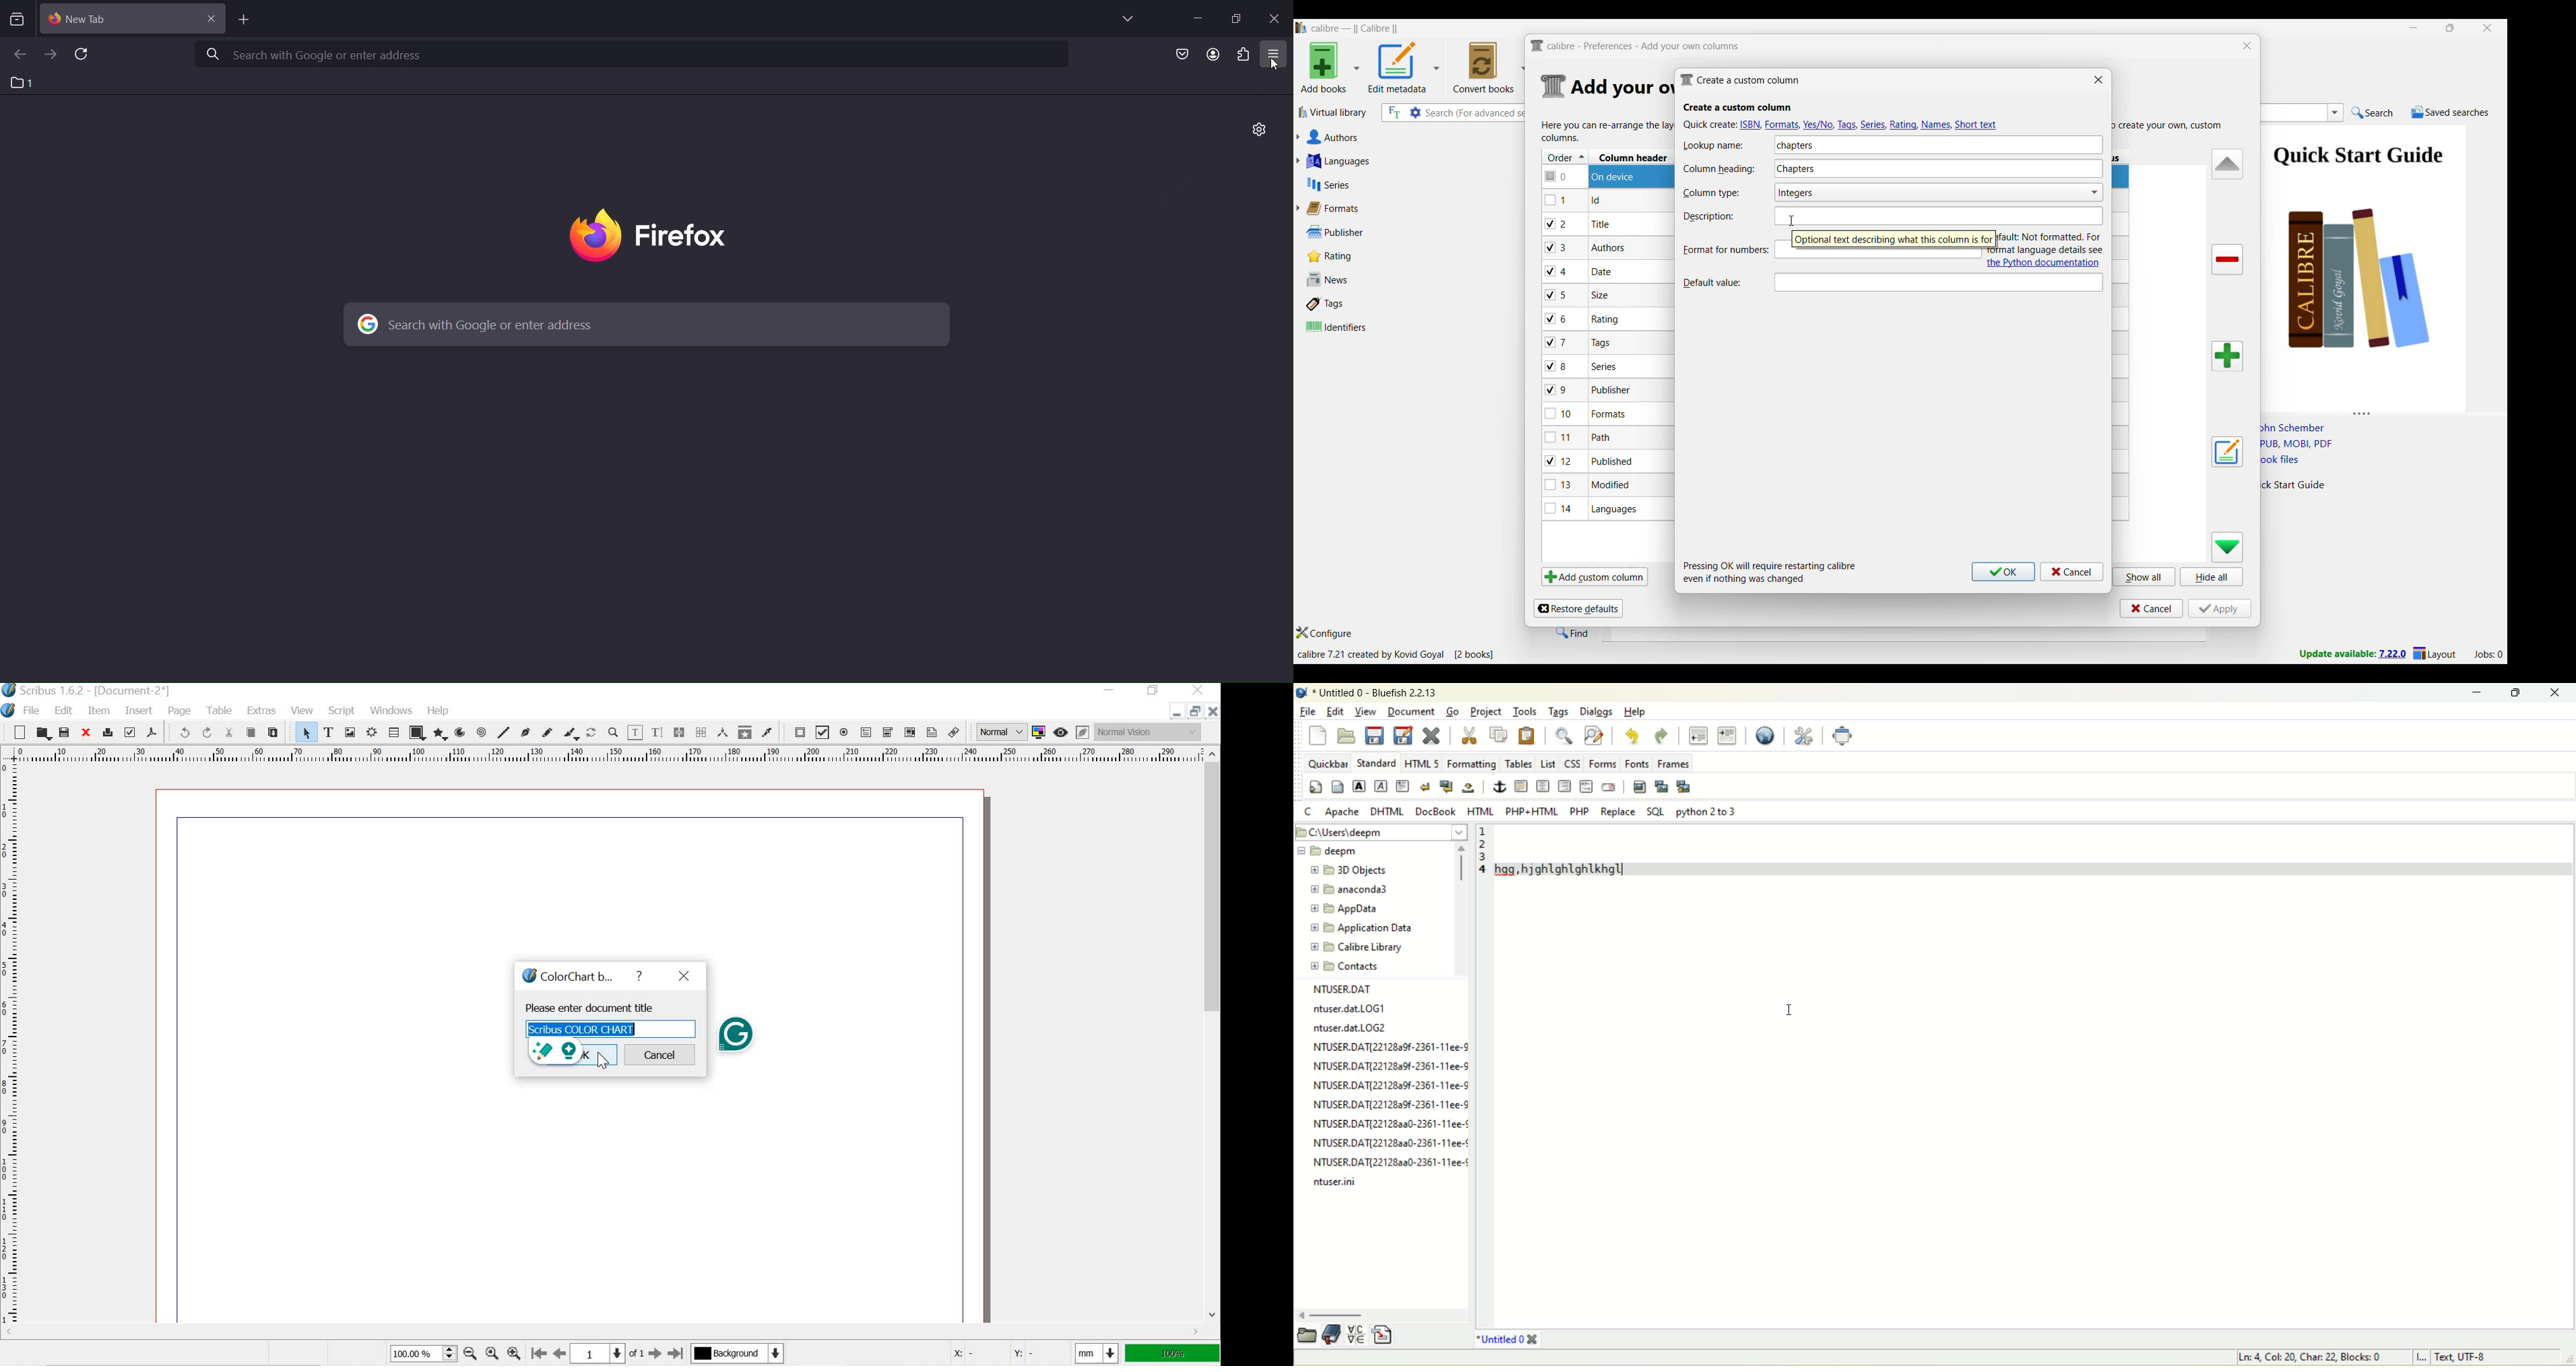 The image size is (2576, 1372). I want to click on Edit settings of a user defined column, so click(2228, 452).